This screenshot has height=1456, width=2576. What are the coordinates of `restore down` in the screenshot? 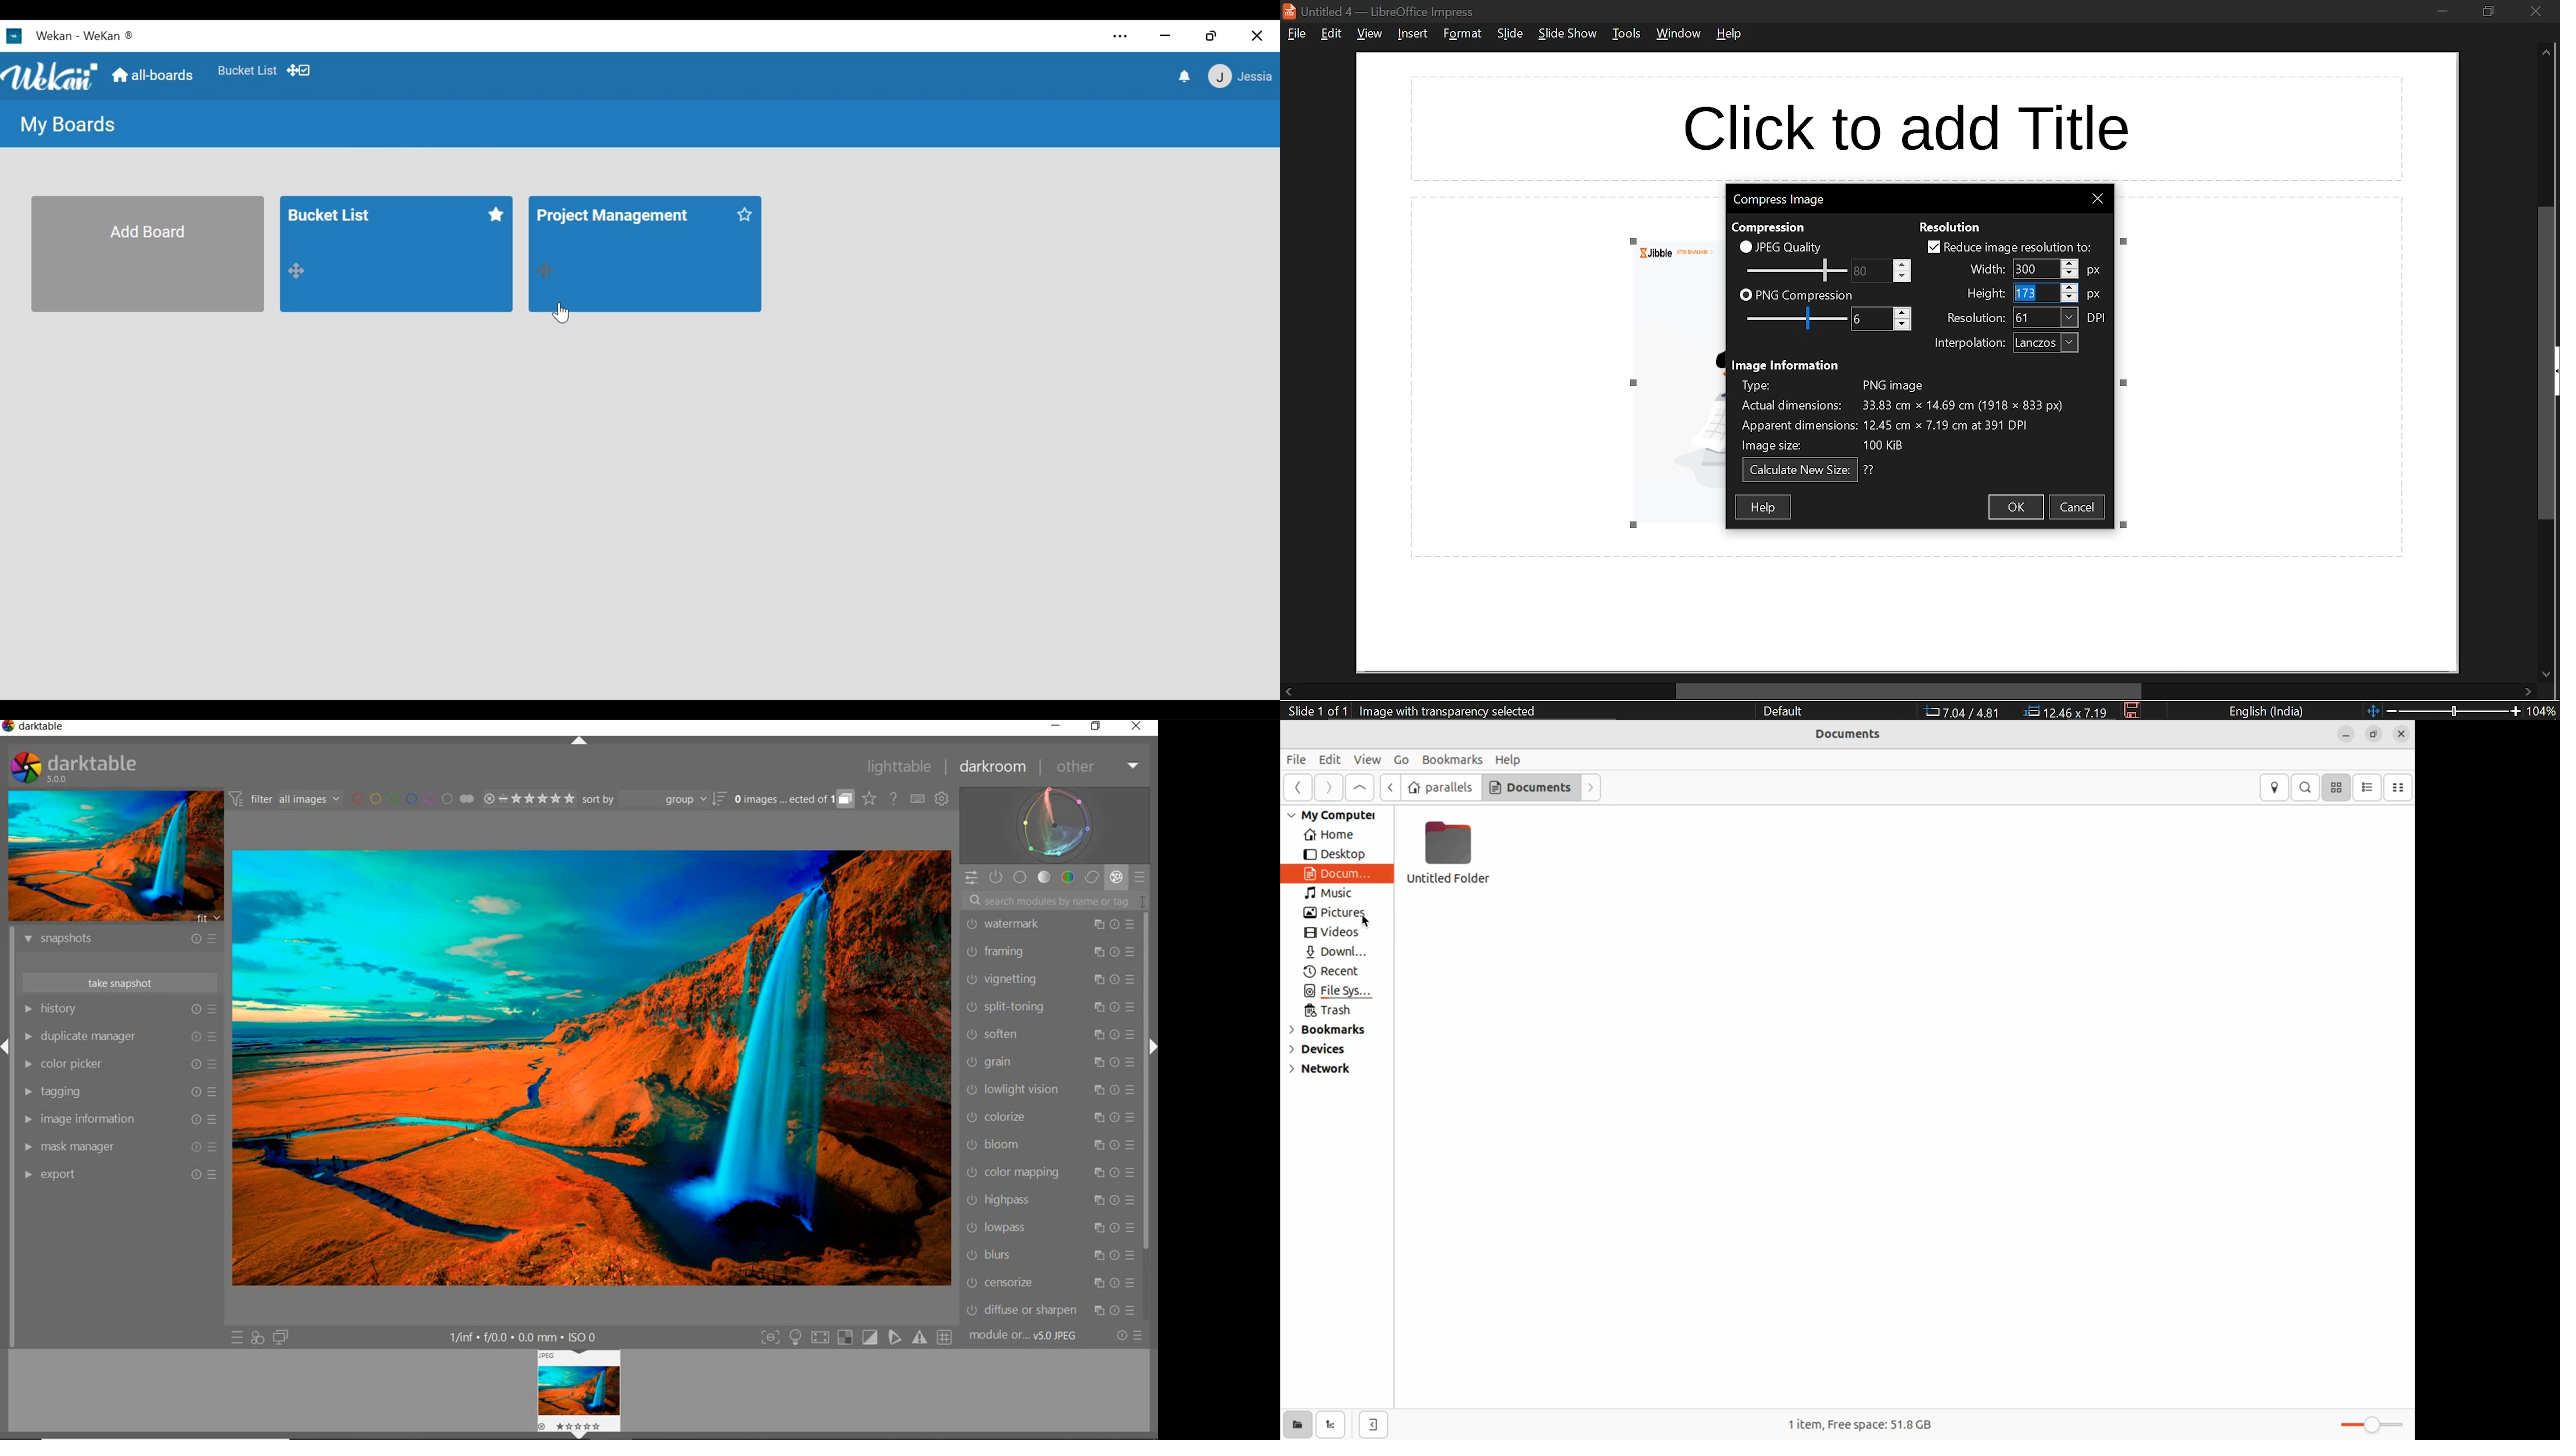 It's located at (2490, 12).